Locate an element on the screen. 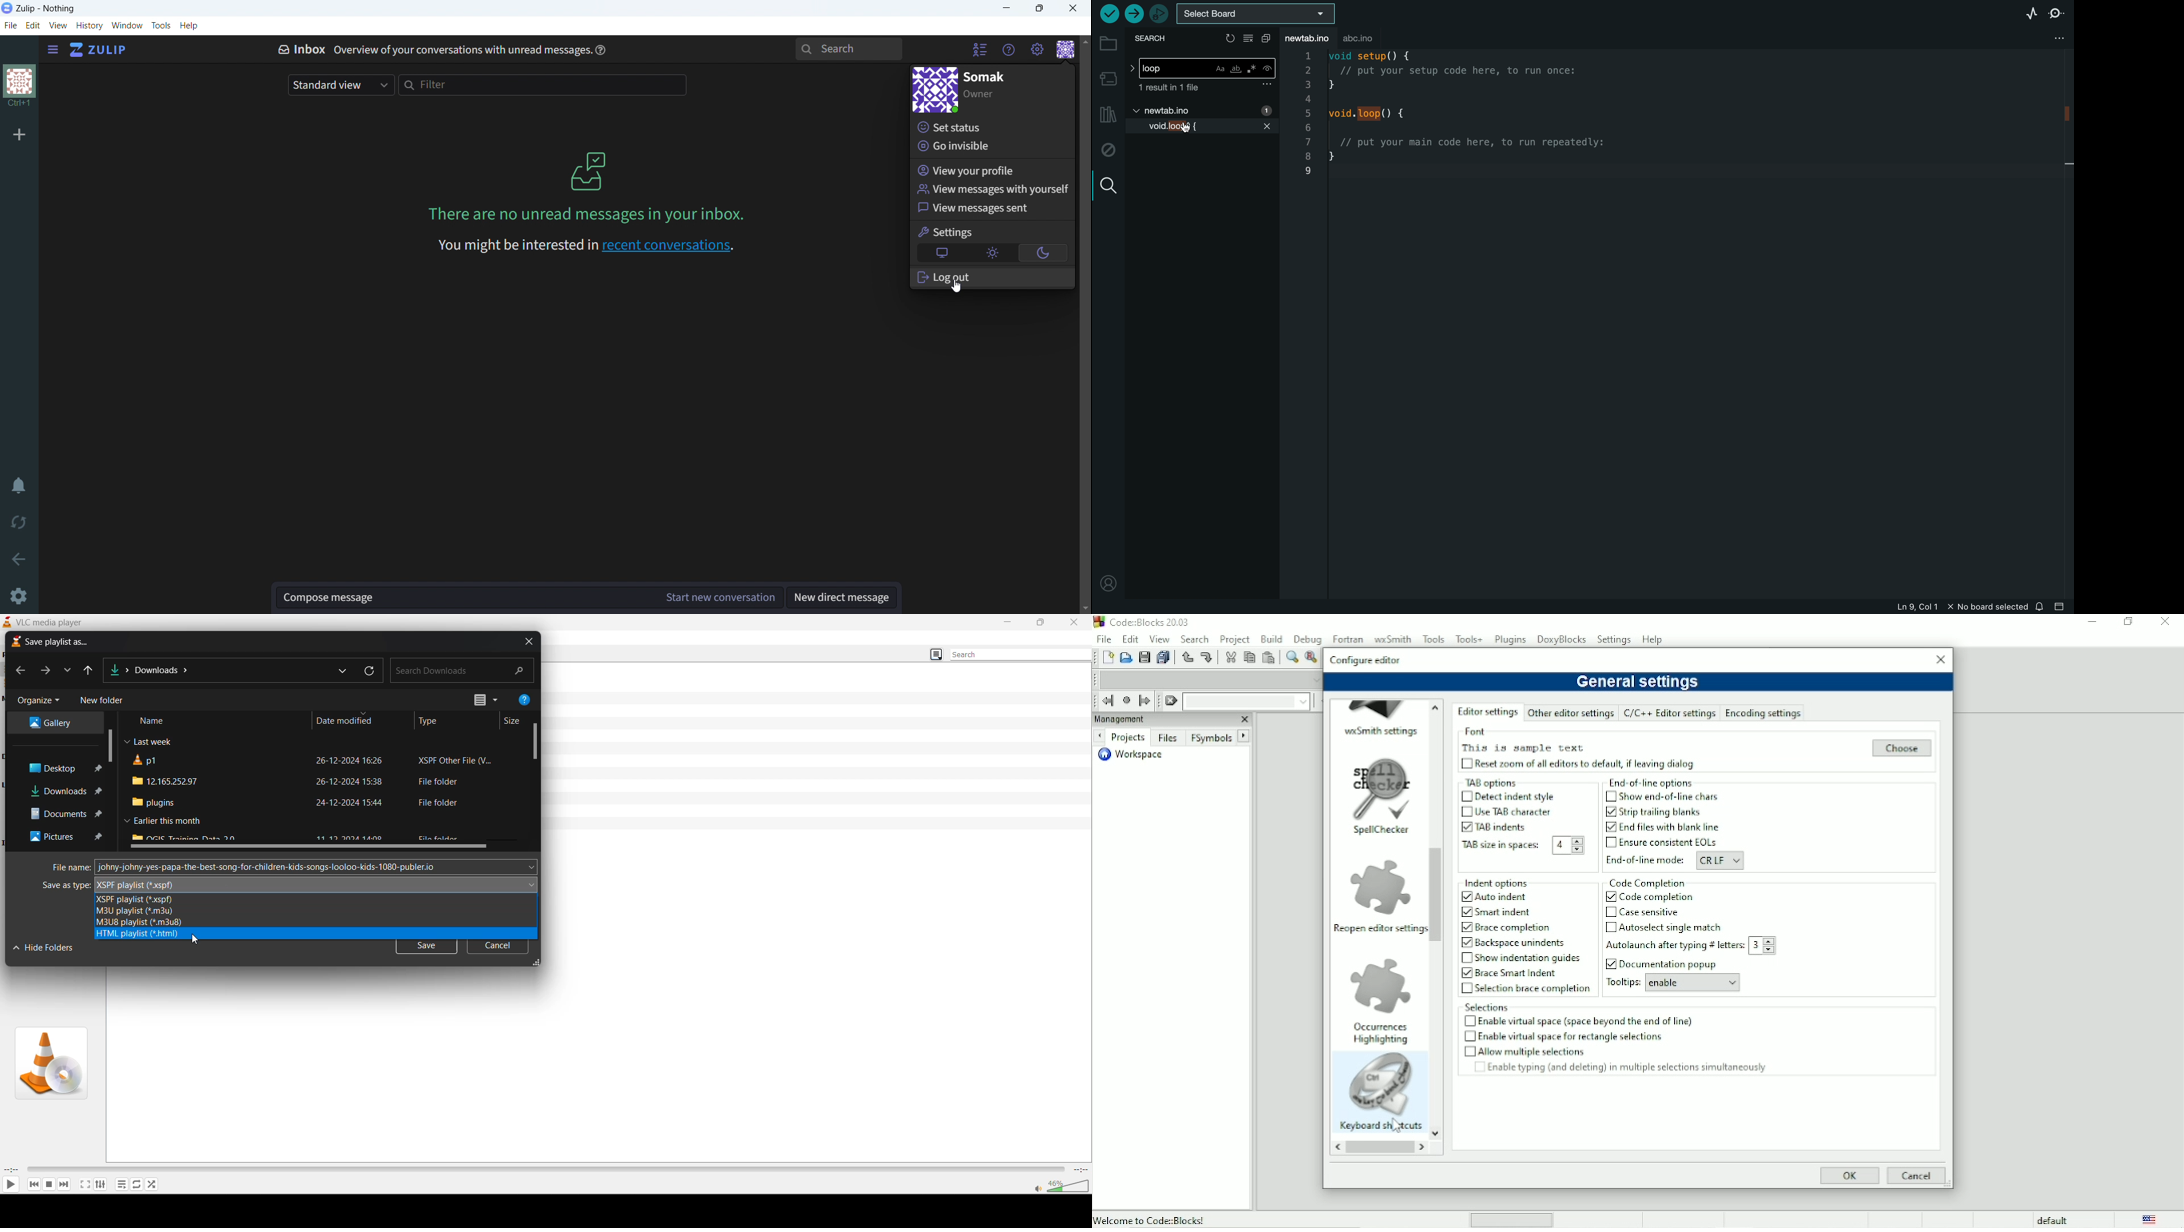 This screenshot has height=1232, width=2184. Occurrences highlighting is located at coordinates (1380, 1035).